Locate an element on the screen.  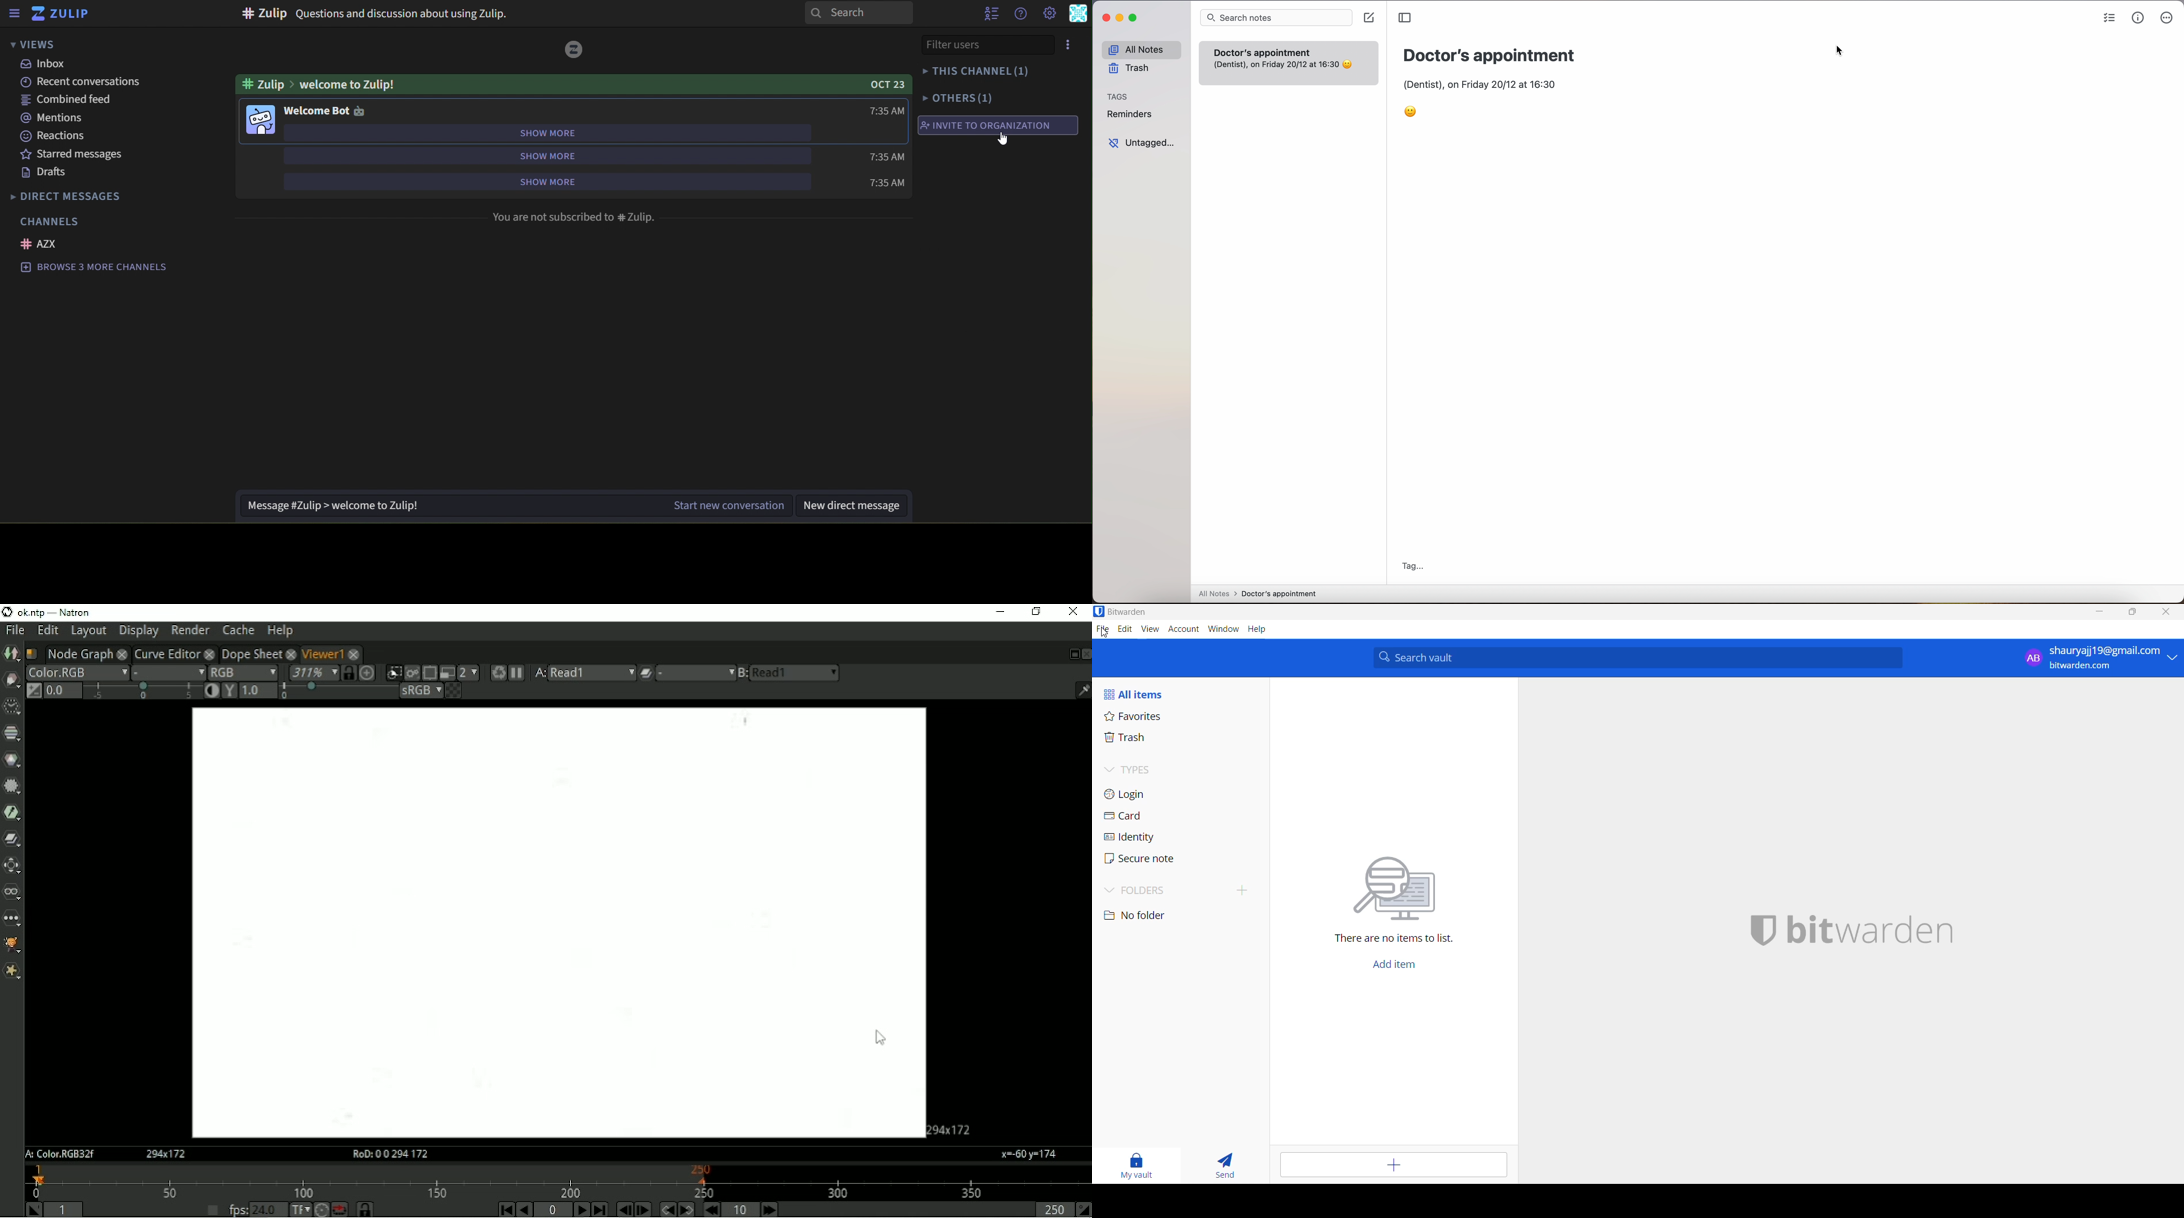
Pause updates is located at coordinates (515, 673).